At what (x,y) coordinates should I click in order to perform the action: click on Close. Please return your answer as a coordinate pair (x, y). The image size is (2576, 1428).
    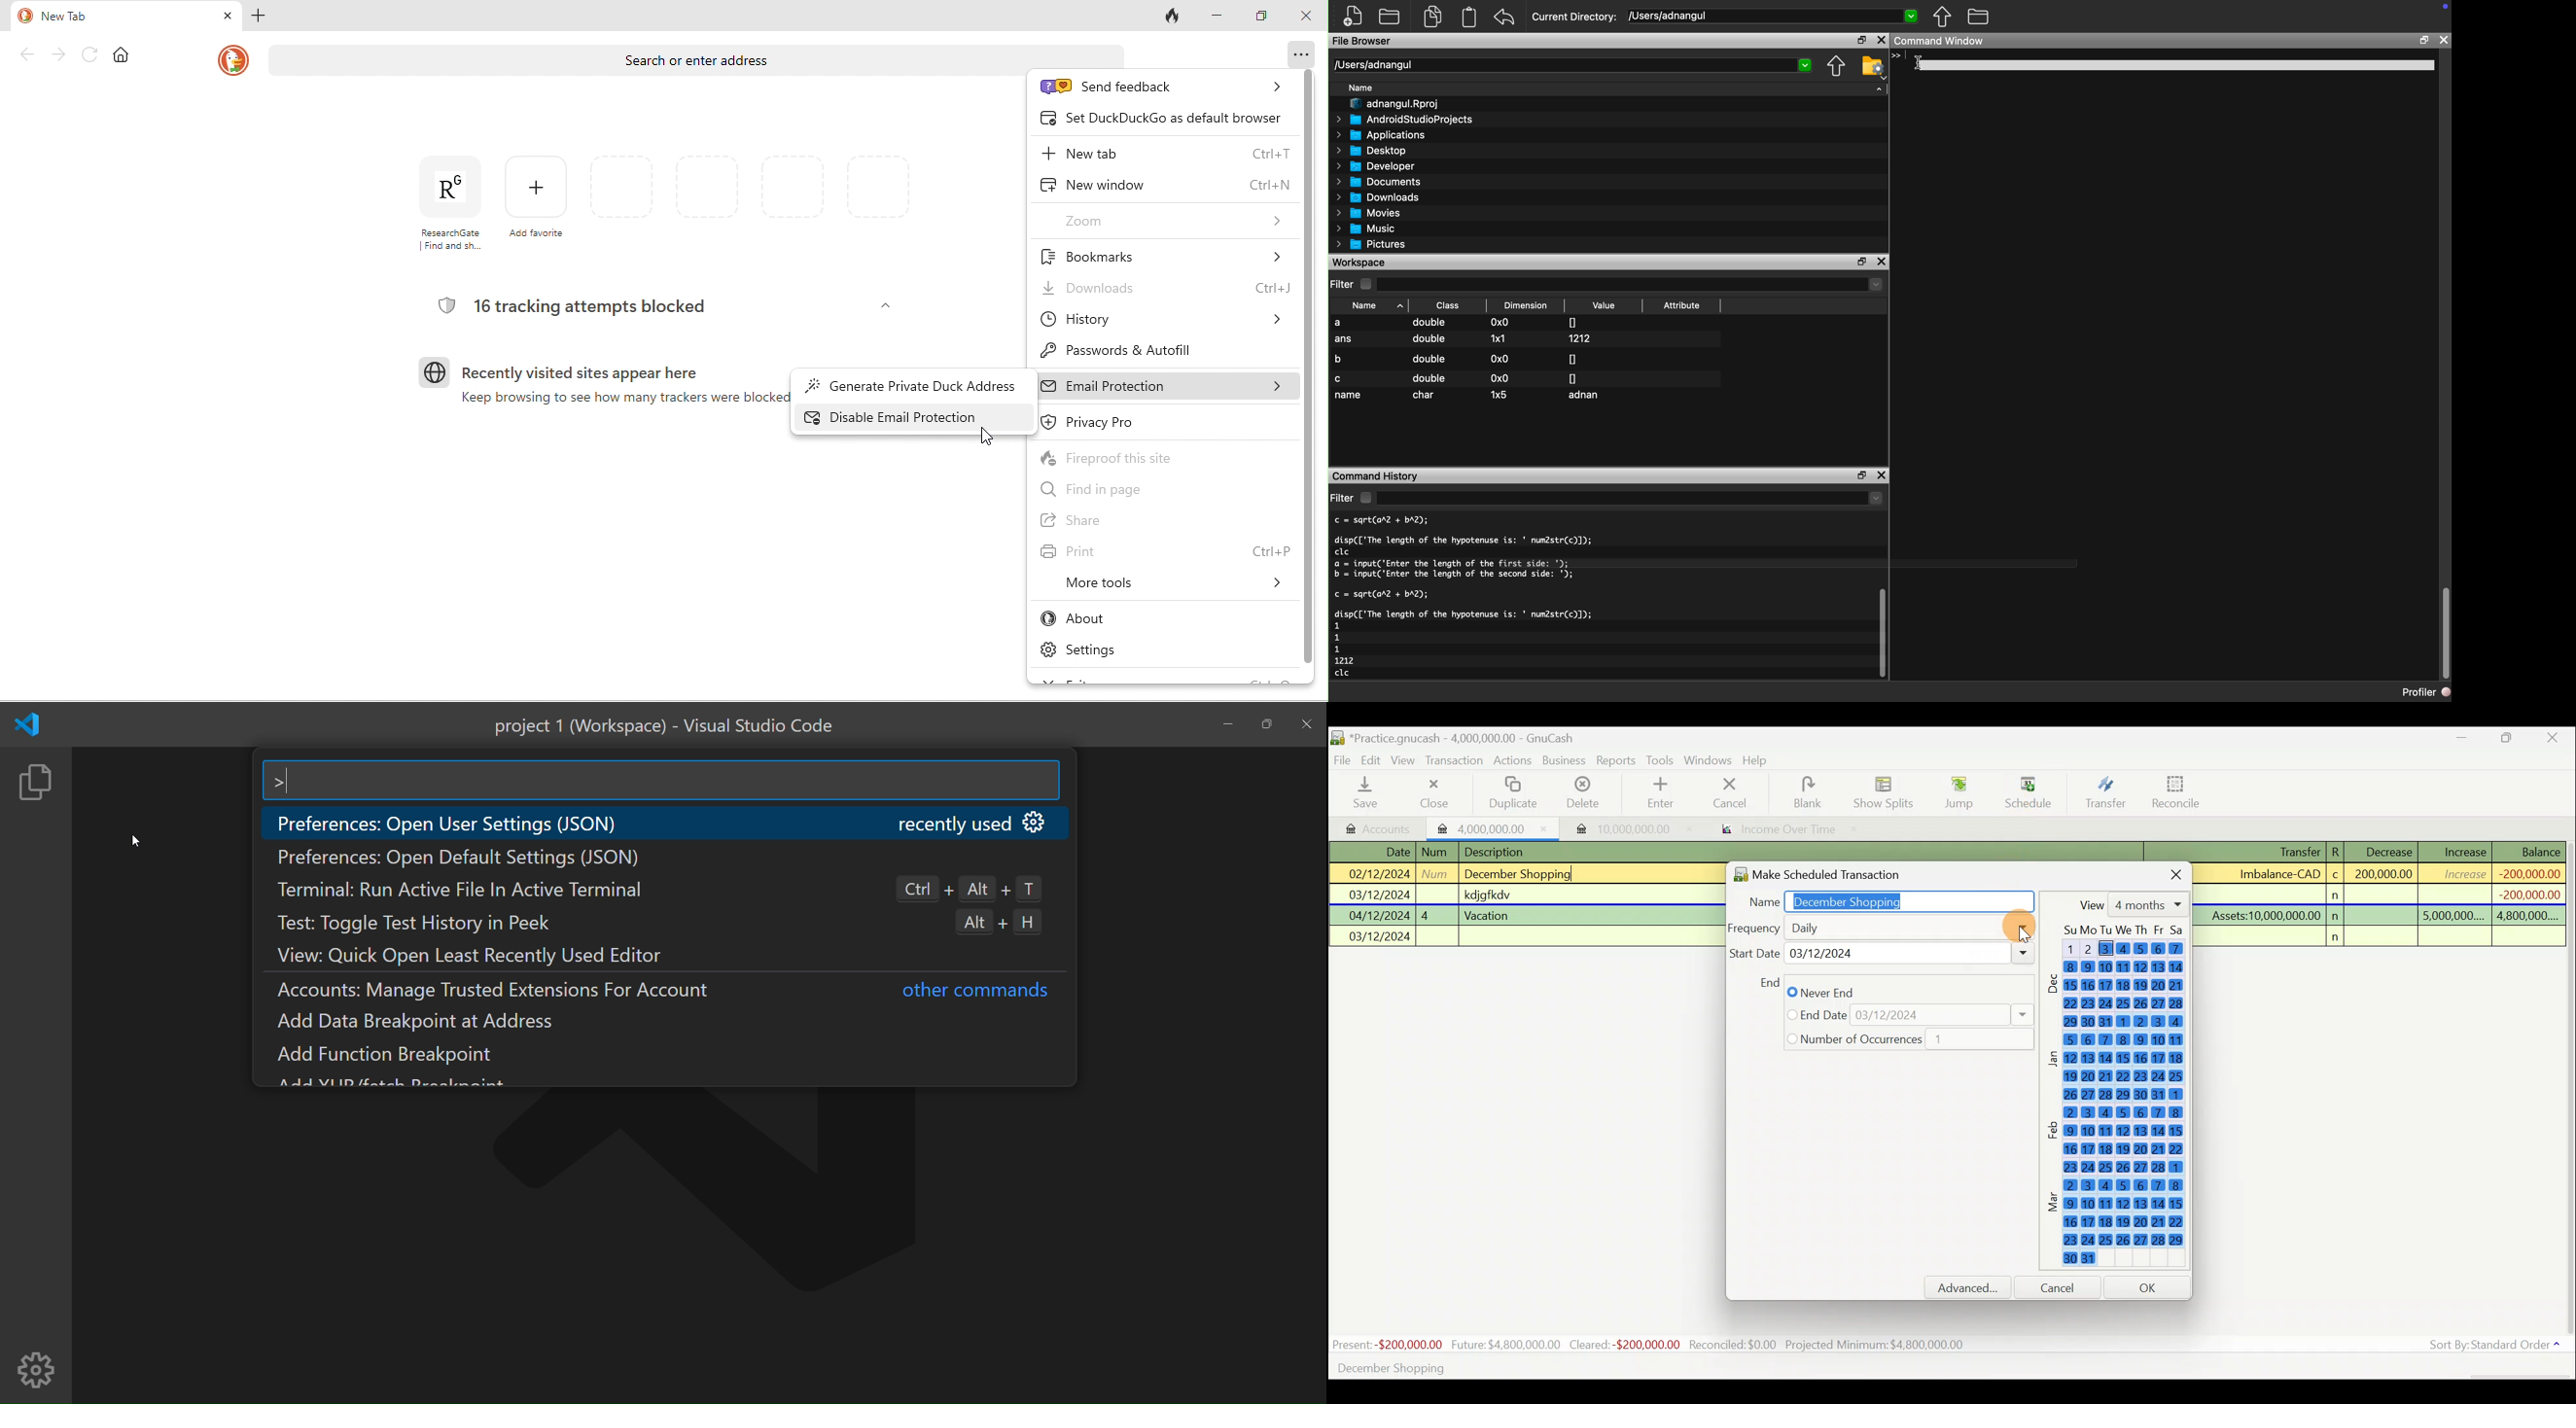
    Looking at the image, I should click on (1433, 793).